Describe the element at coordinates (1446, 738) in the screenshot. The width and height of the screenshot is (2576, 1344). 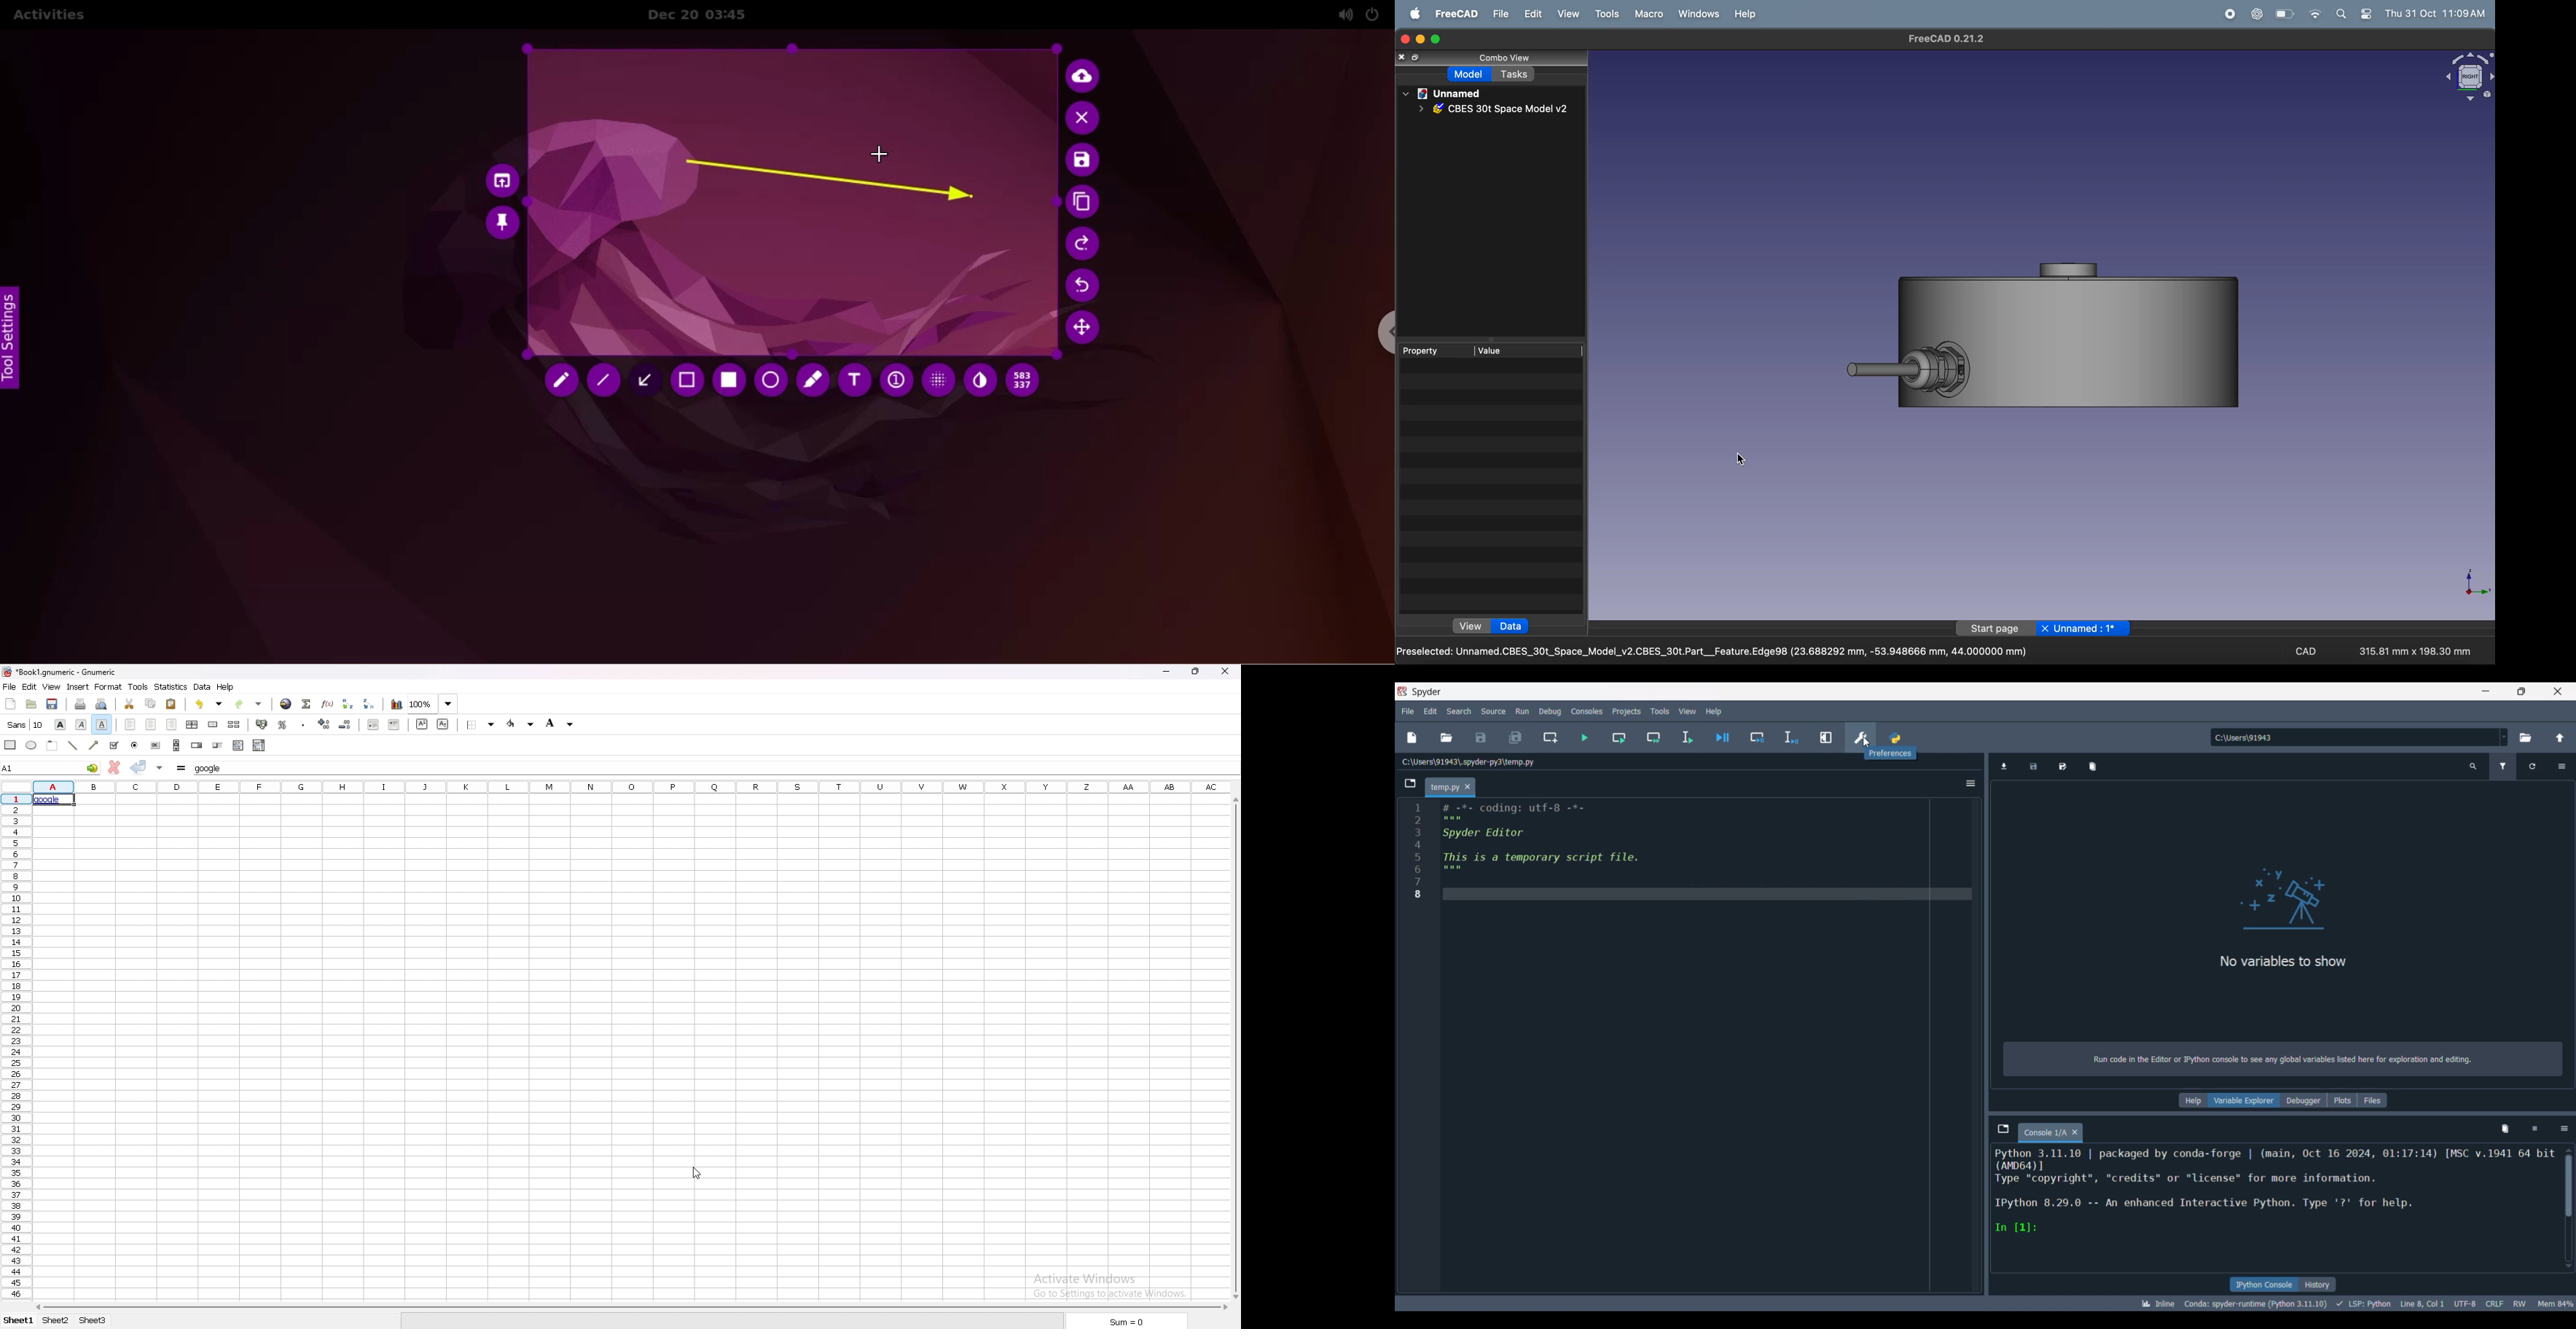
I see `Open file` at that location.